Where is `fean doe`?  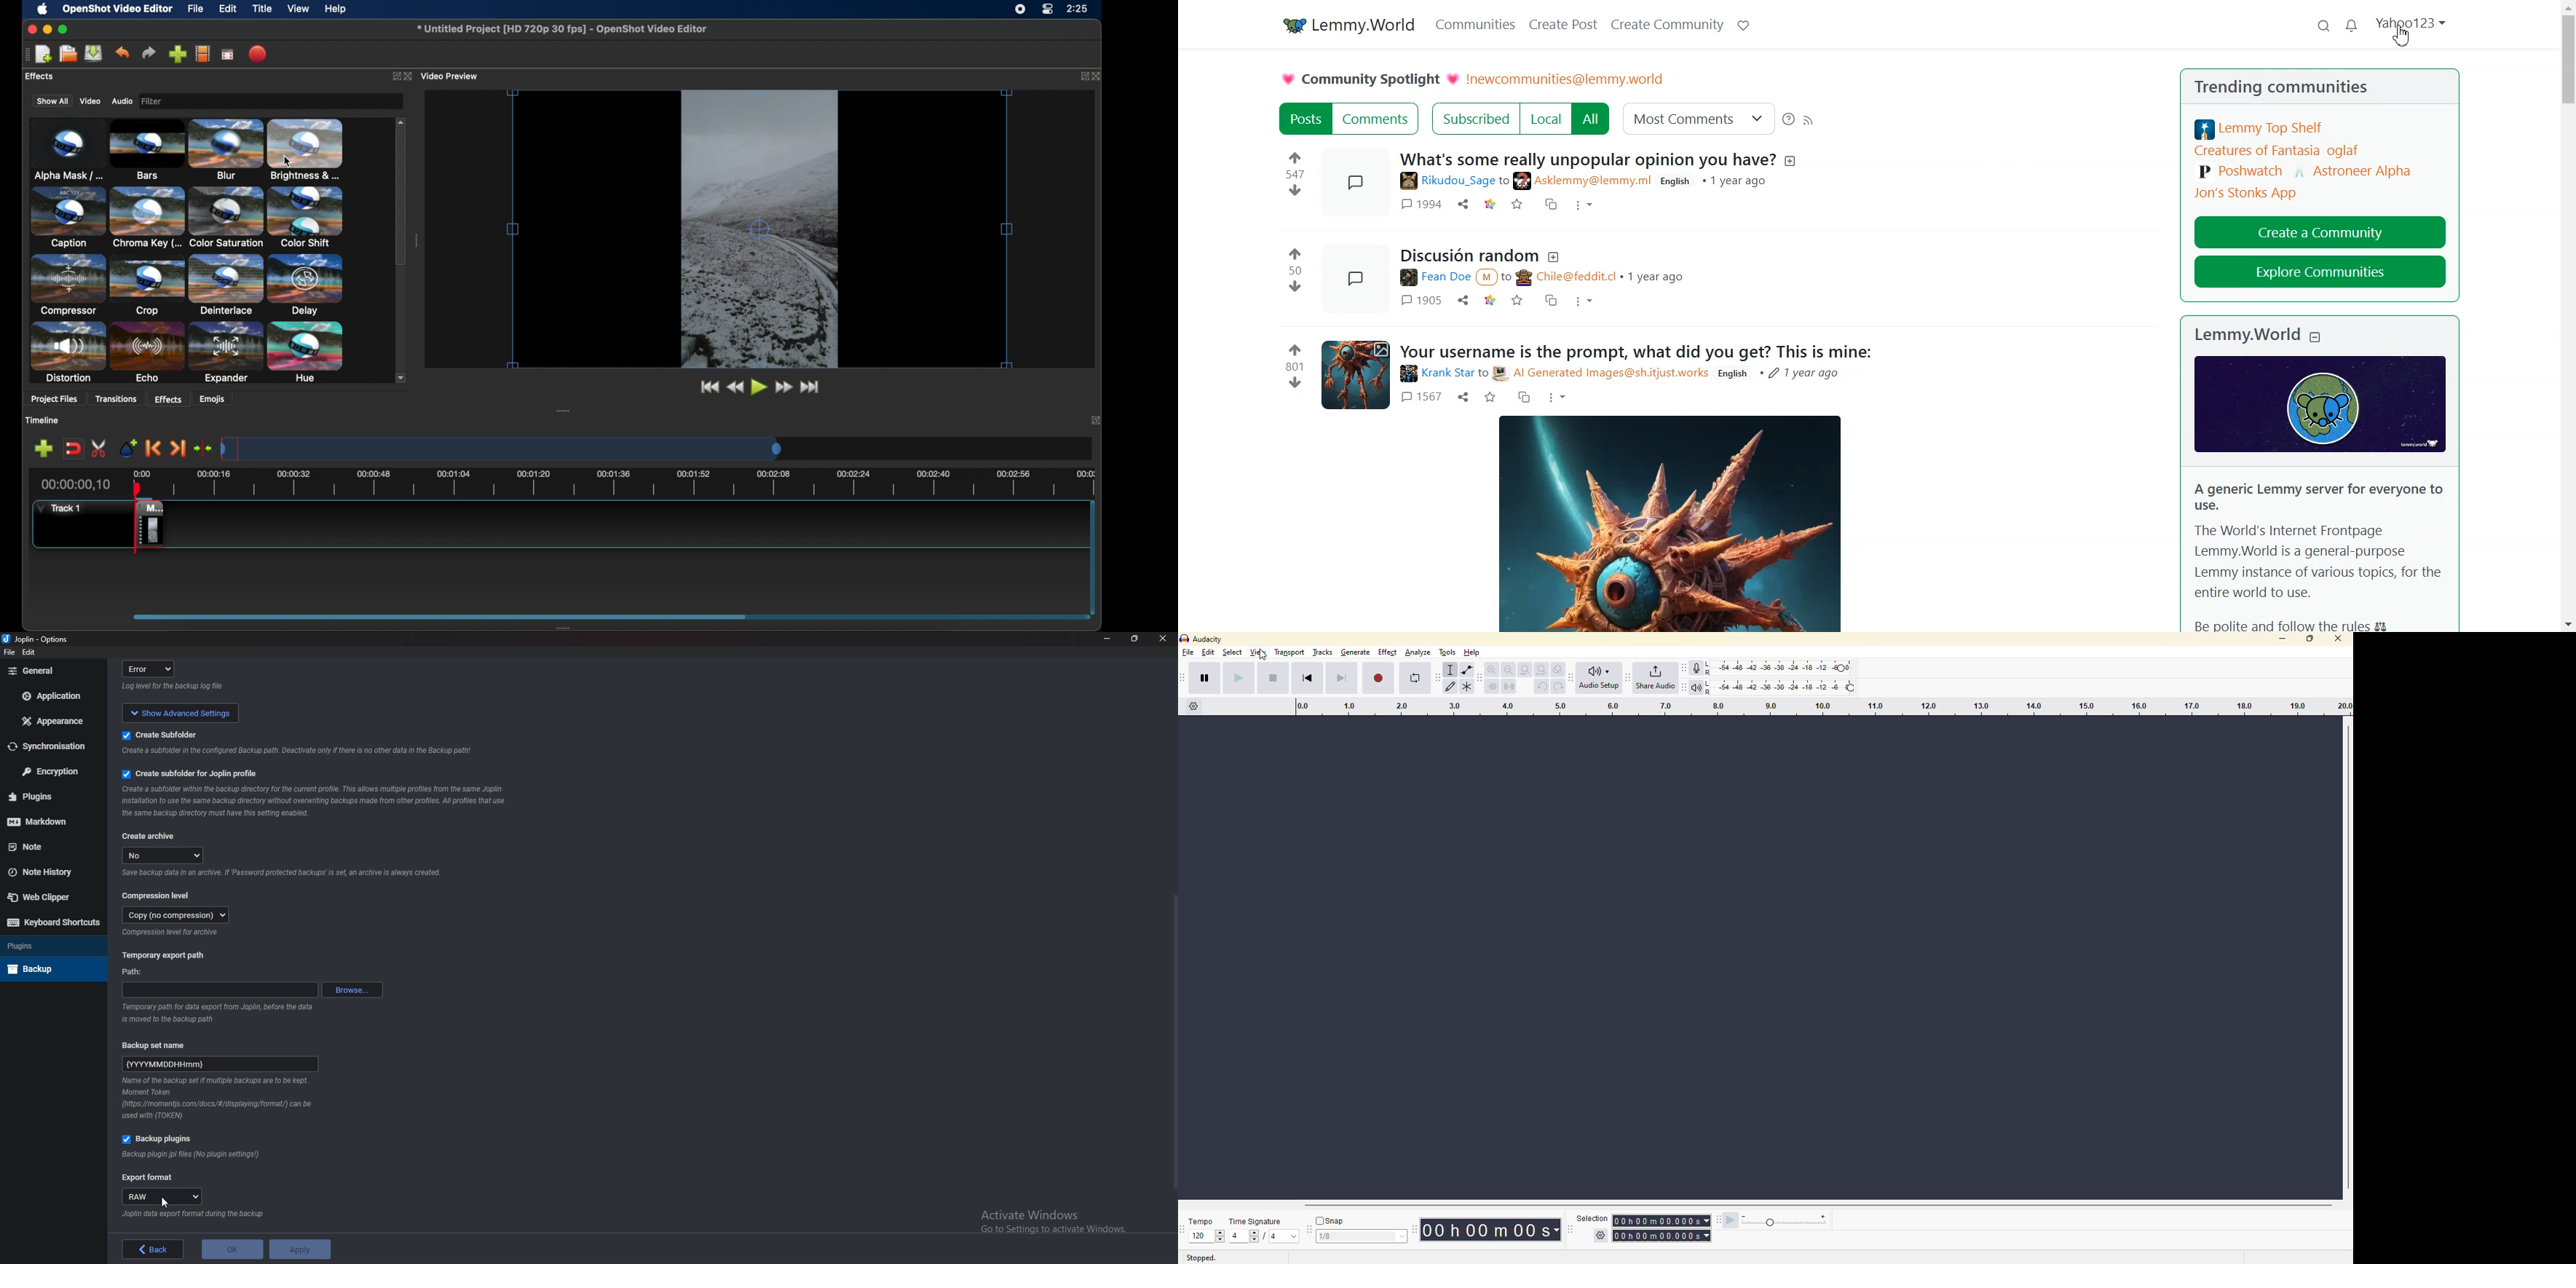 fean doe is located at coordinates (1432, 279).